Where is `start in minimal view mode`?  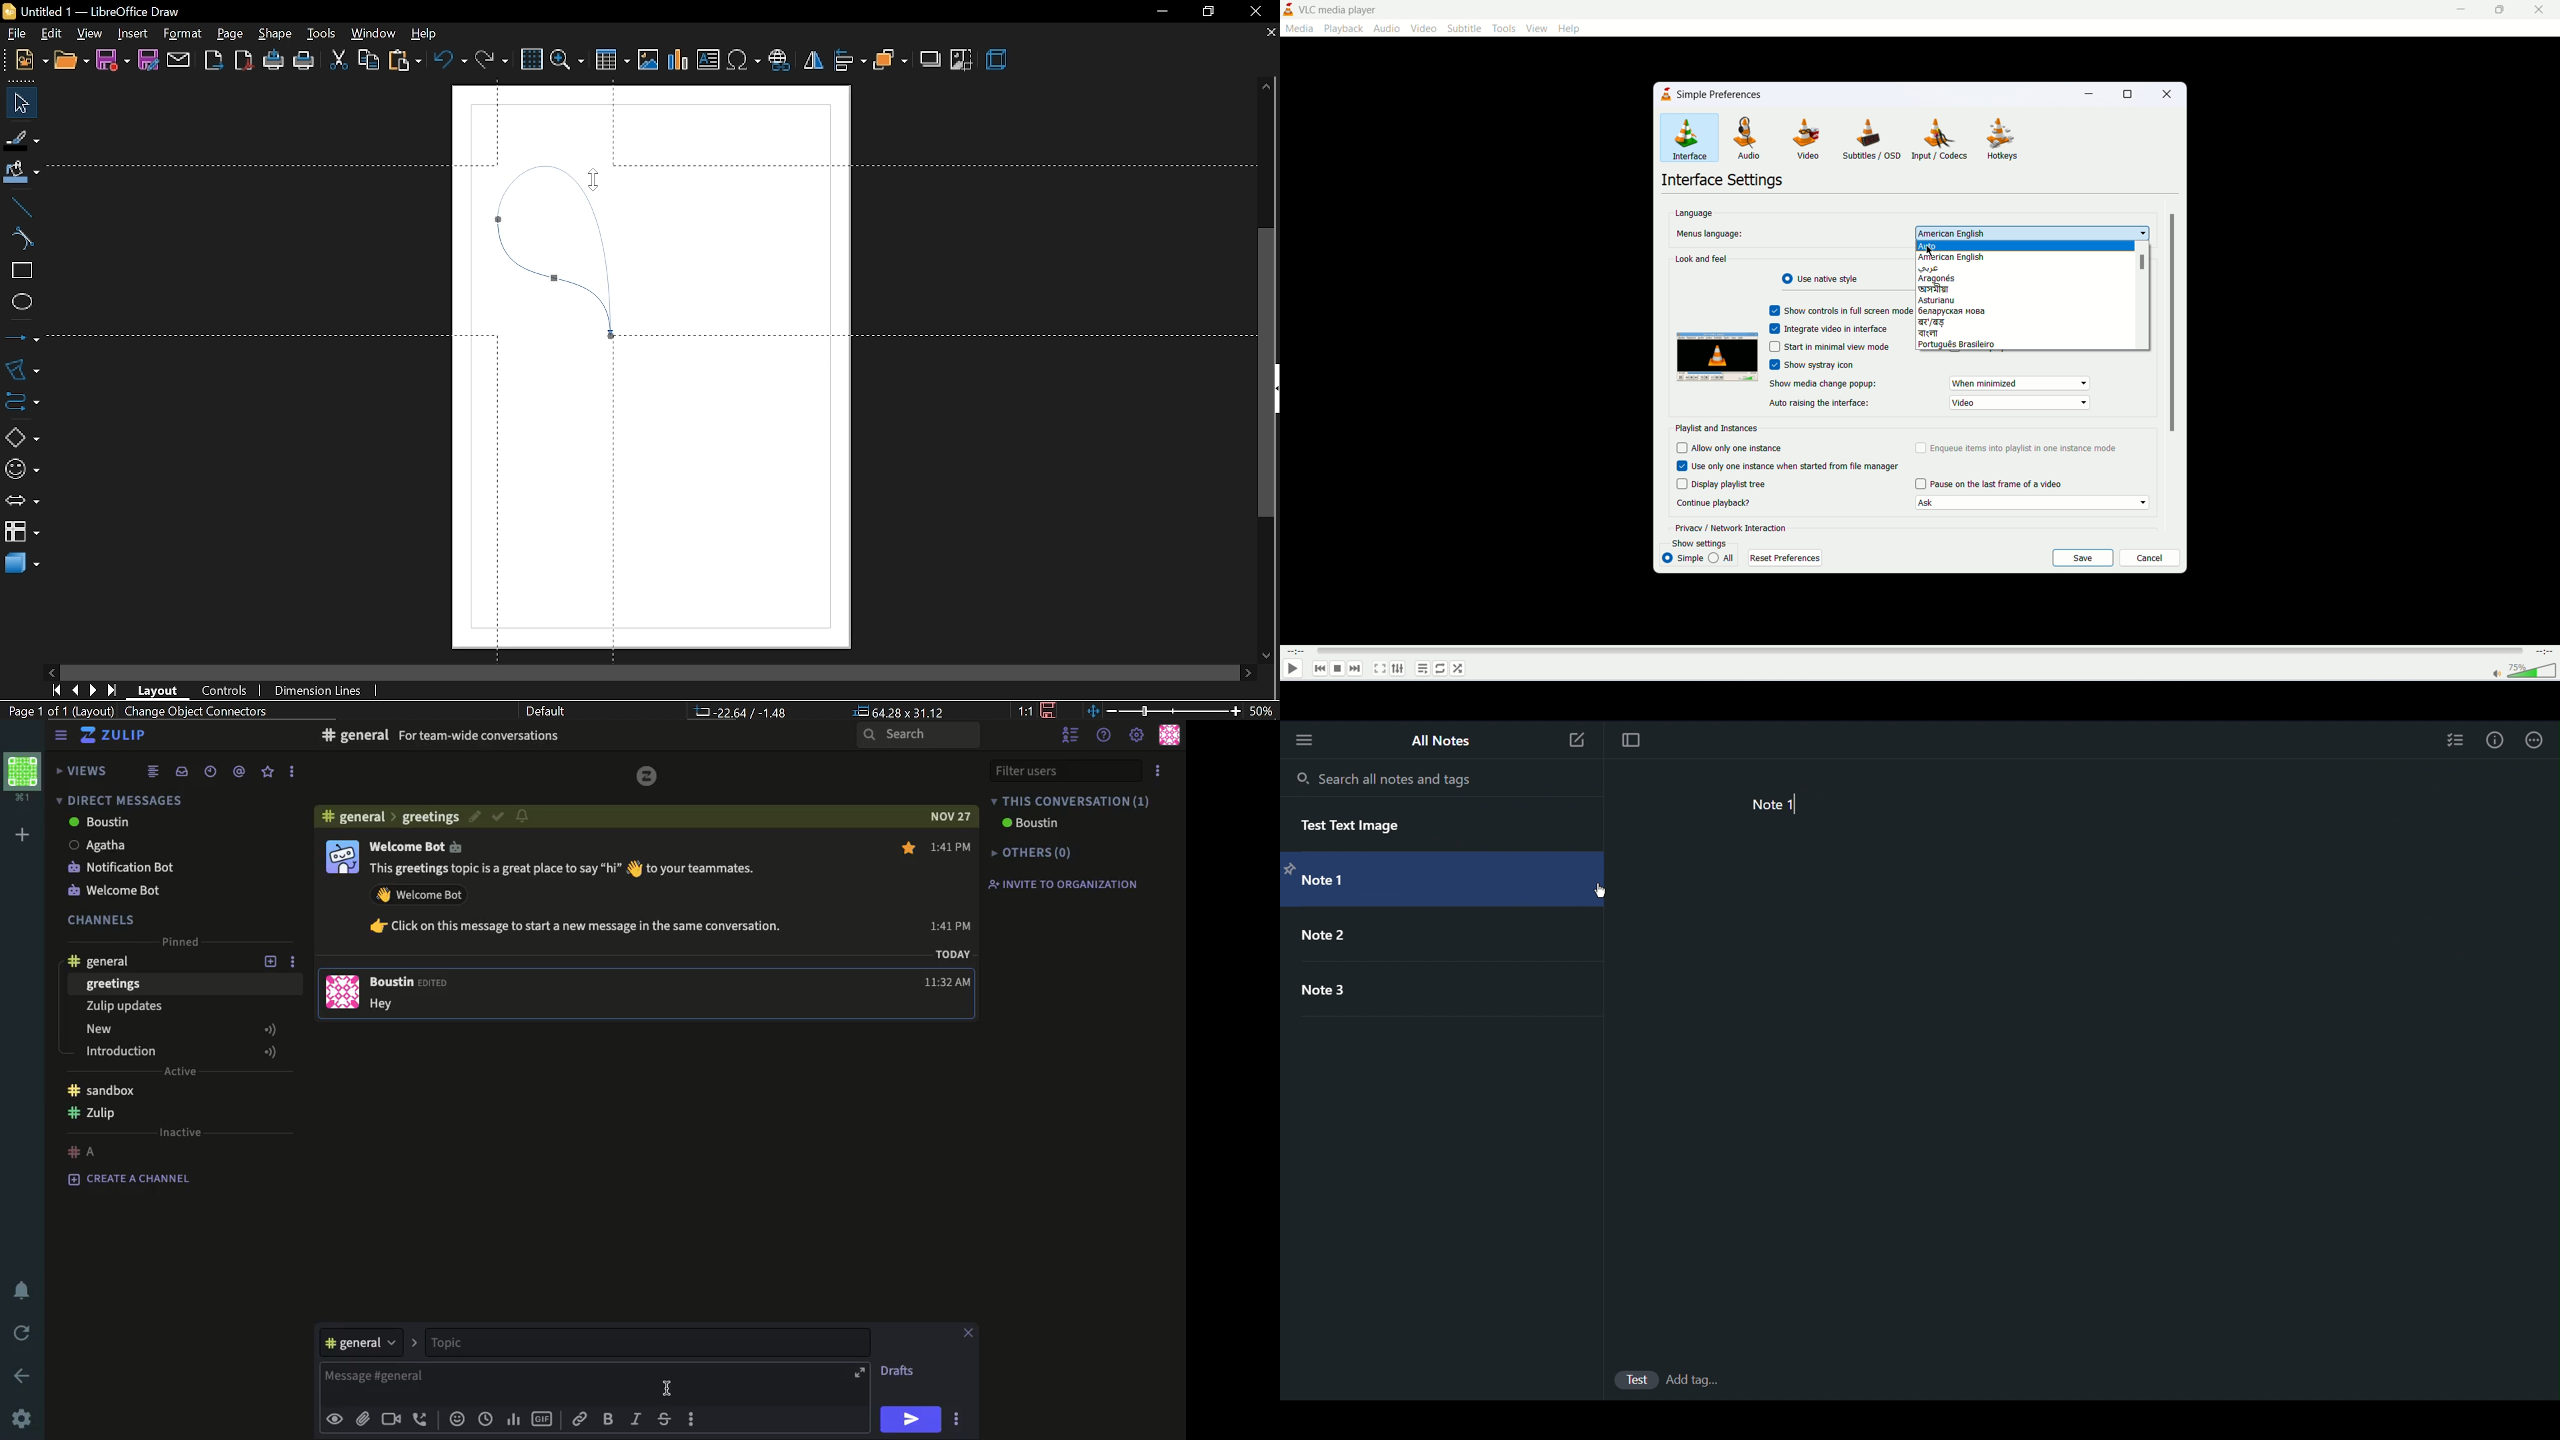
start in minimal view mode is located at coordinates (1828, 347).